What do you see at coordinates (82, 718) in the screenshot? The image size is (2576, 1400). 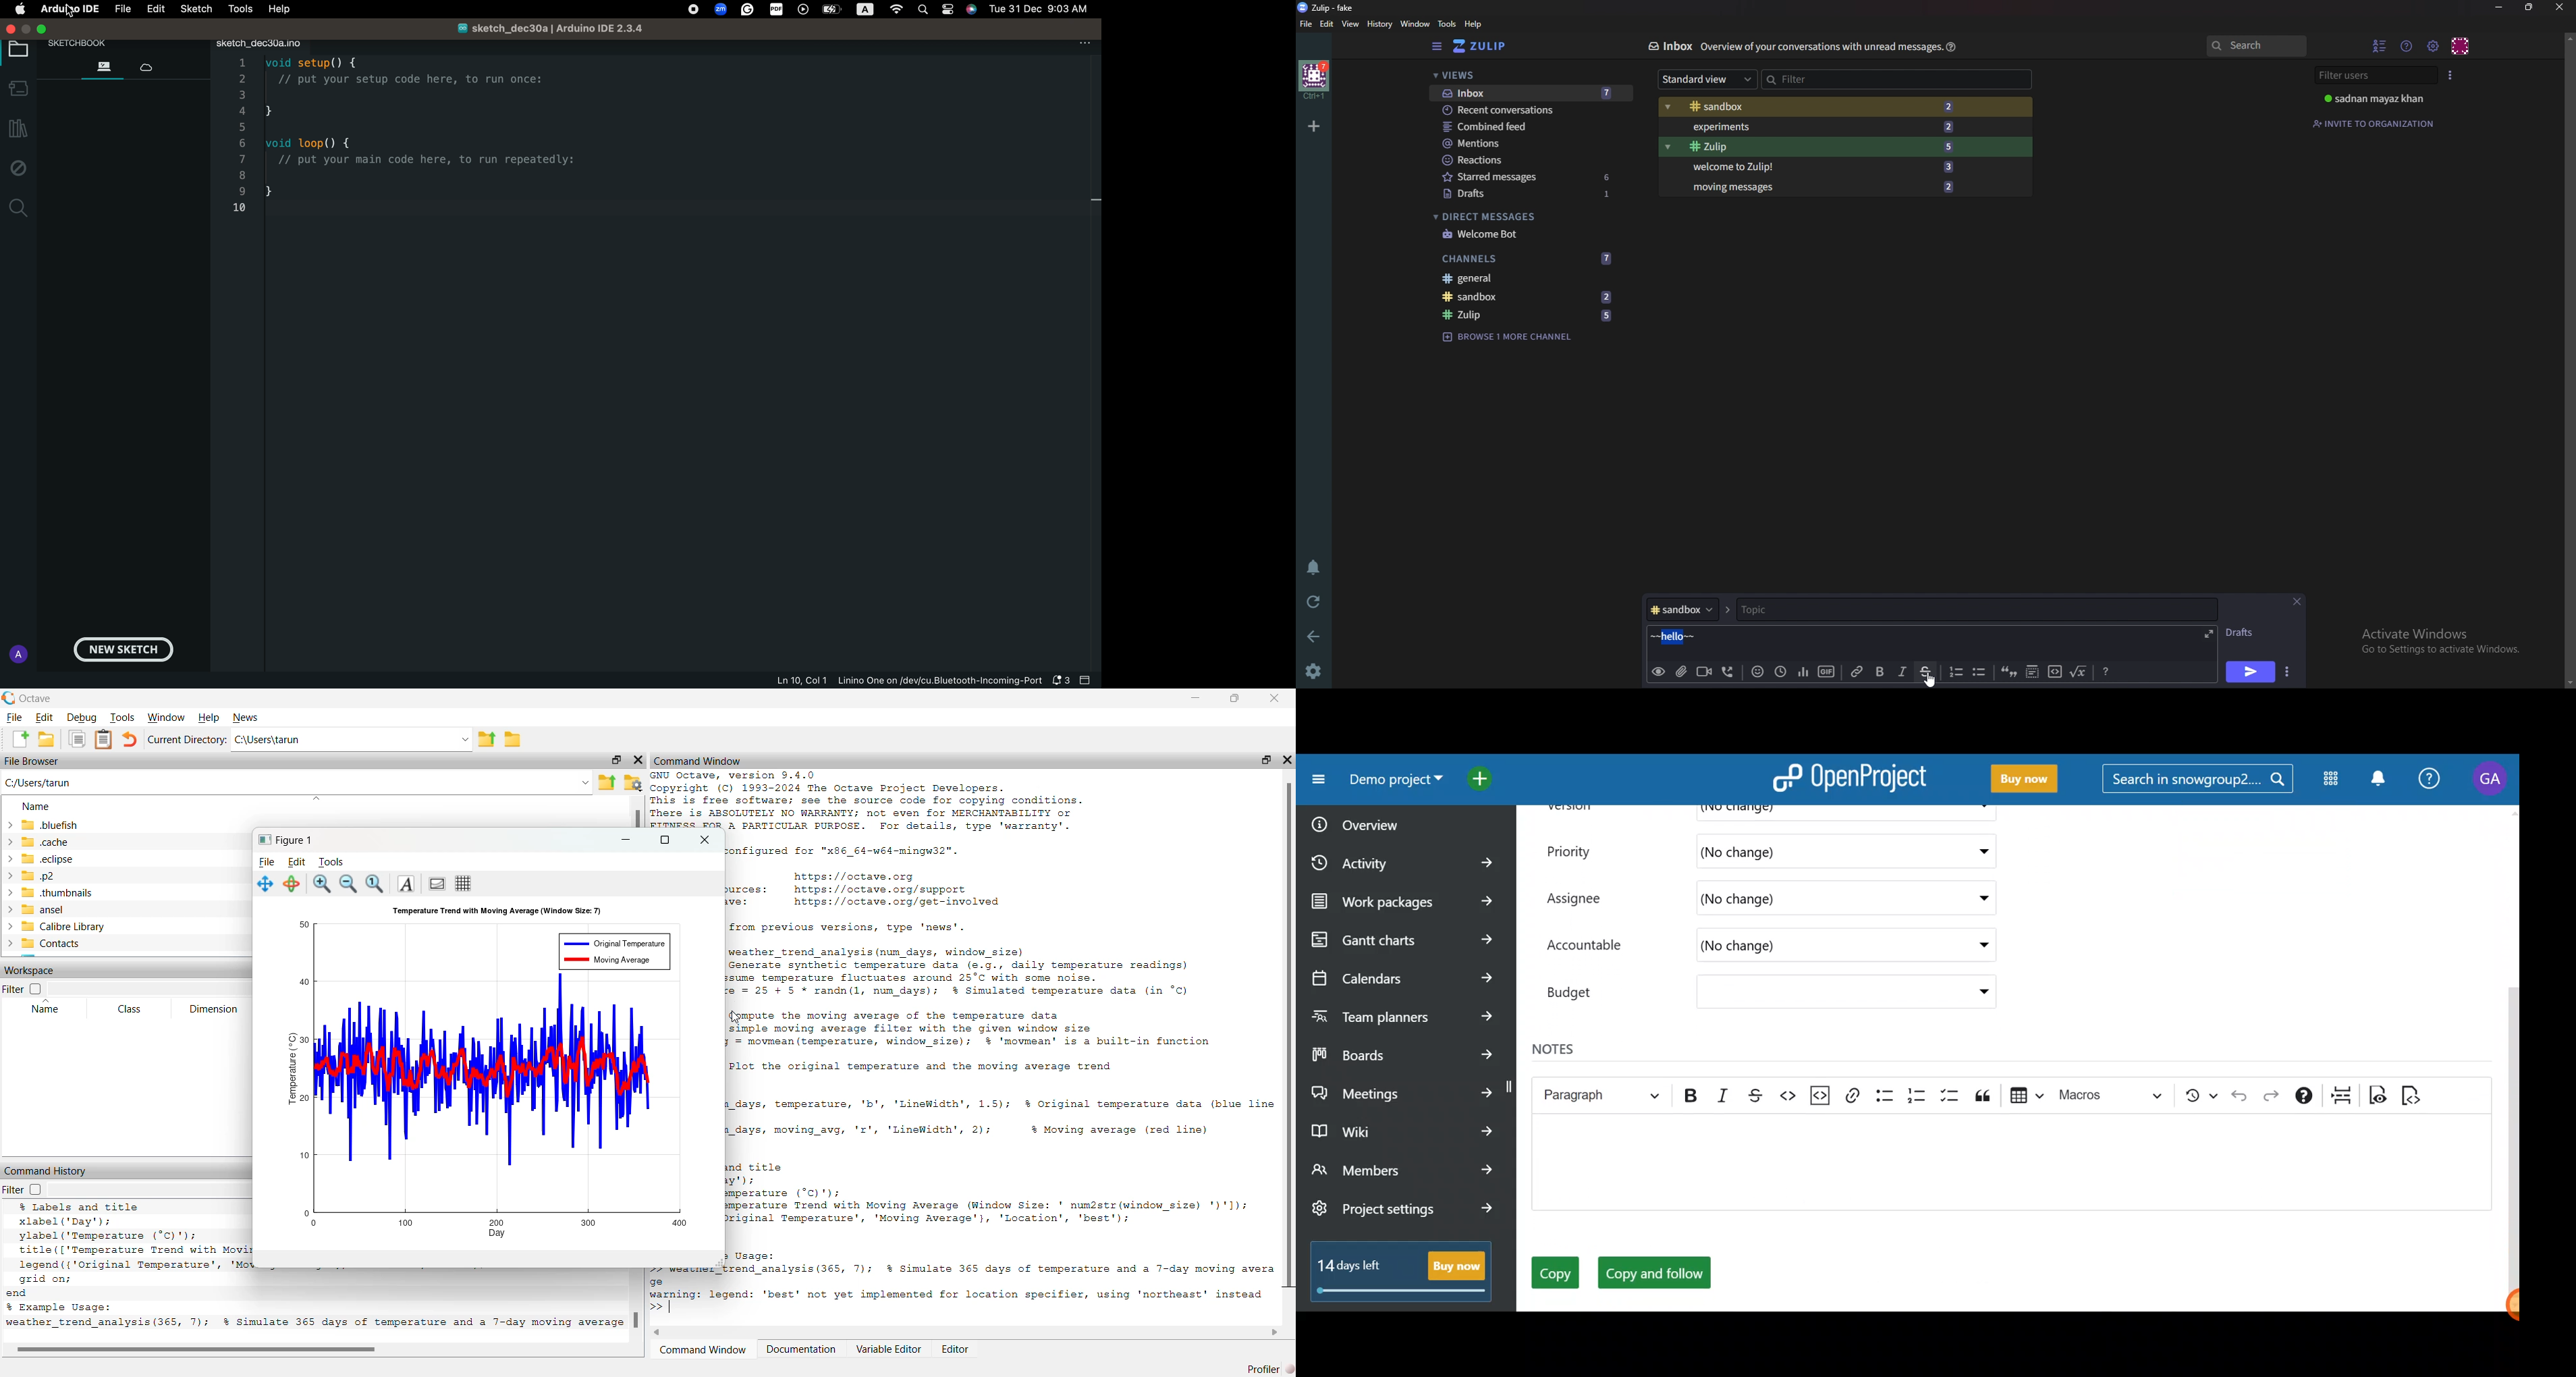 I see `Debug` at bounding box center [82, 718].